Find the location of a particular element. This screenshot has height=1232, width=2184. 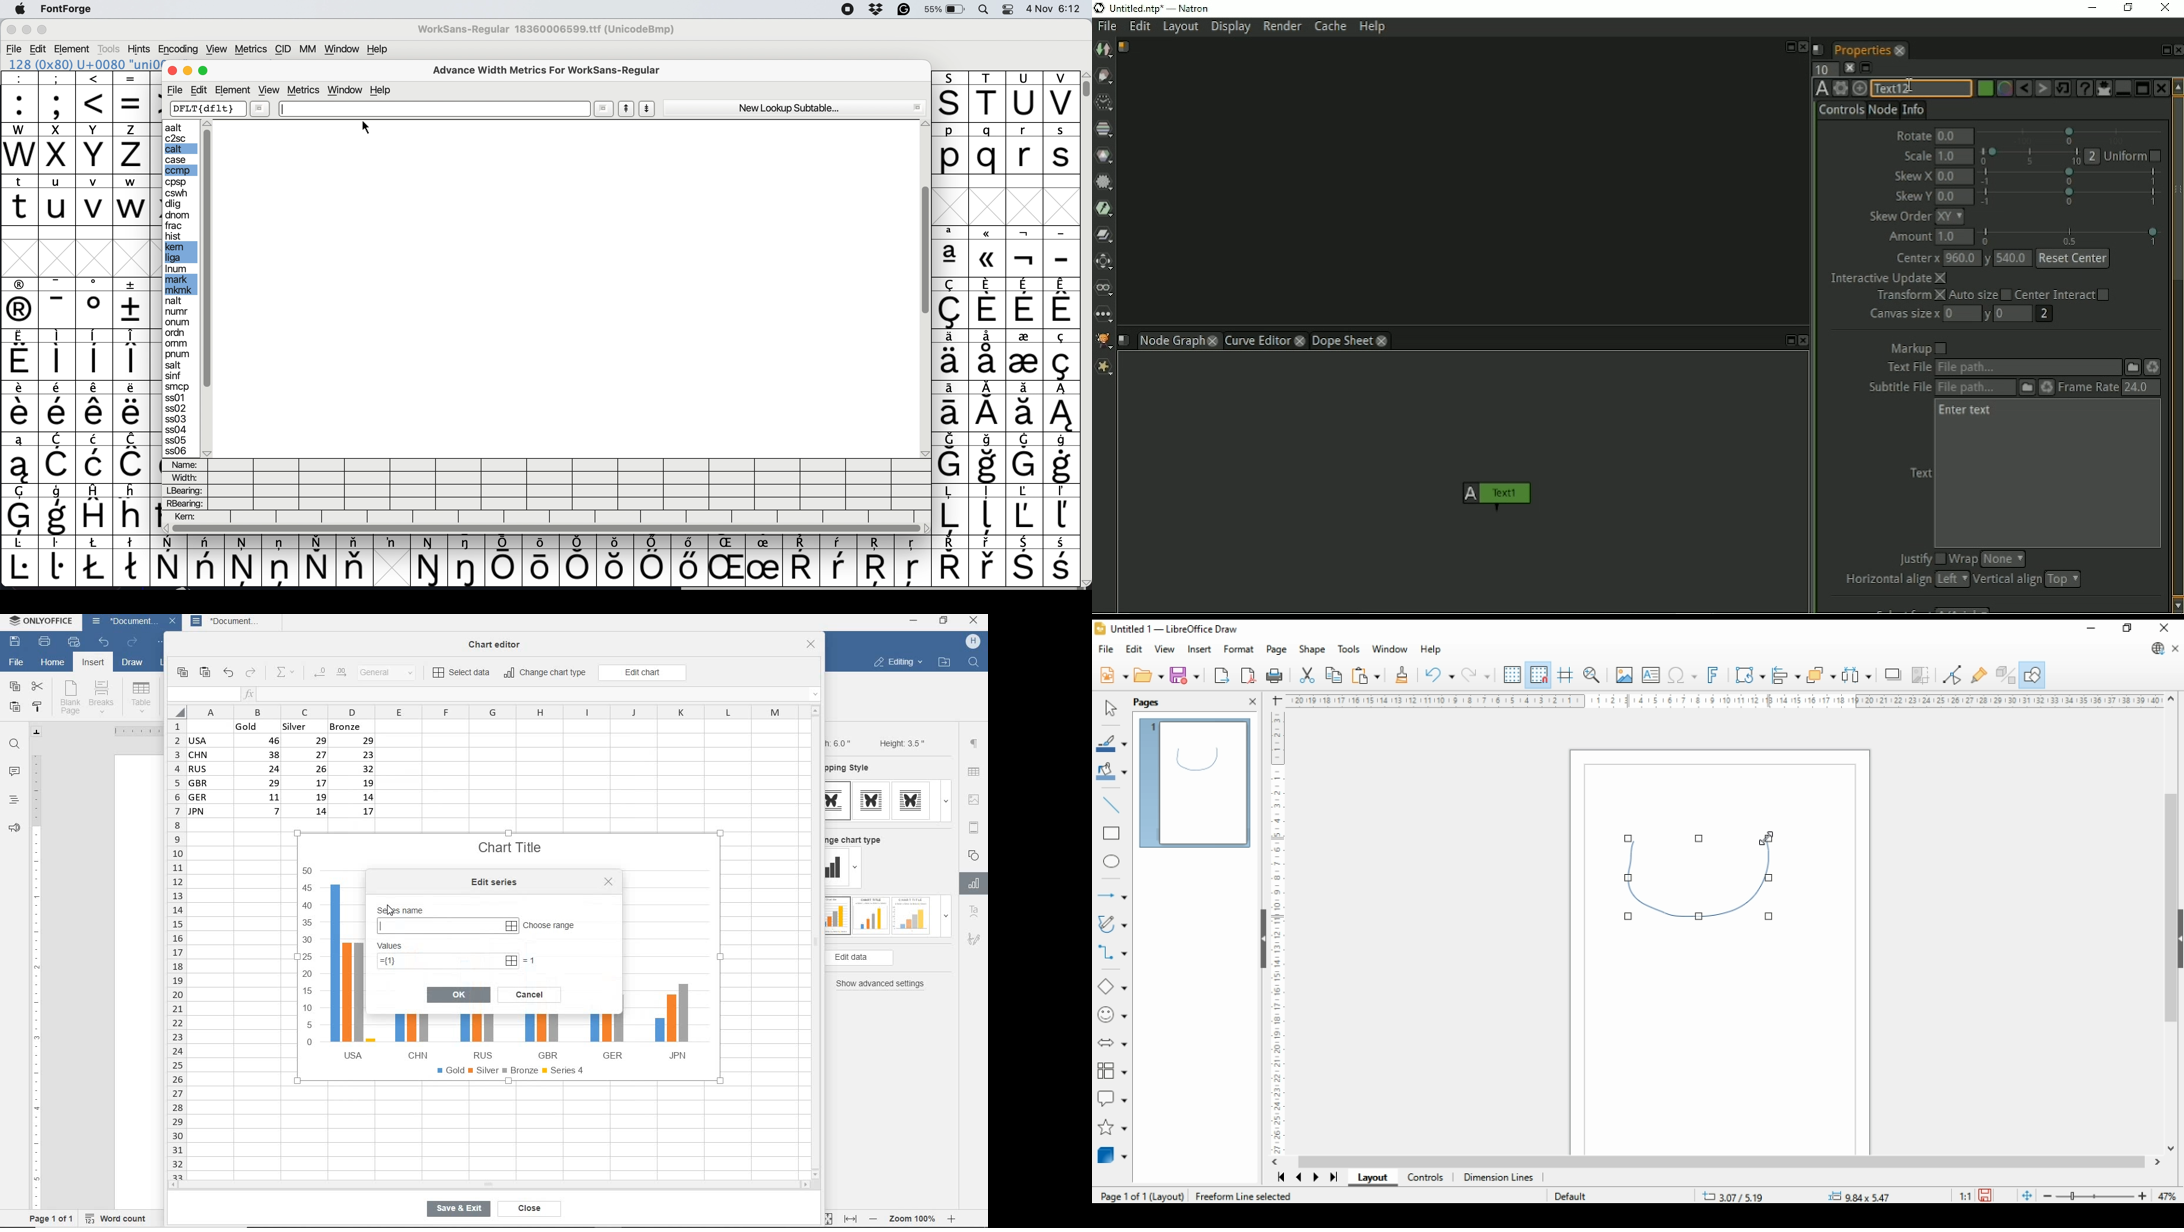

page 1 of 1  (layout) is located at coordinates (1143, 1196).